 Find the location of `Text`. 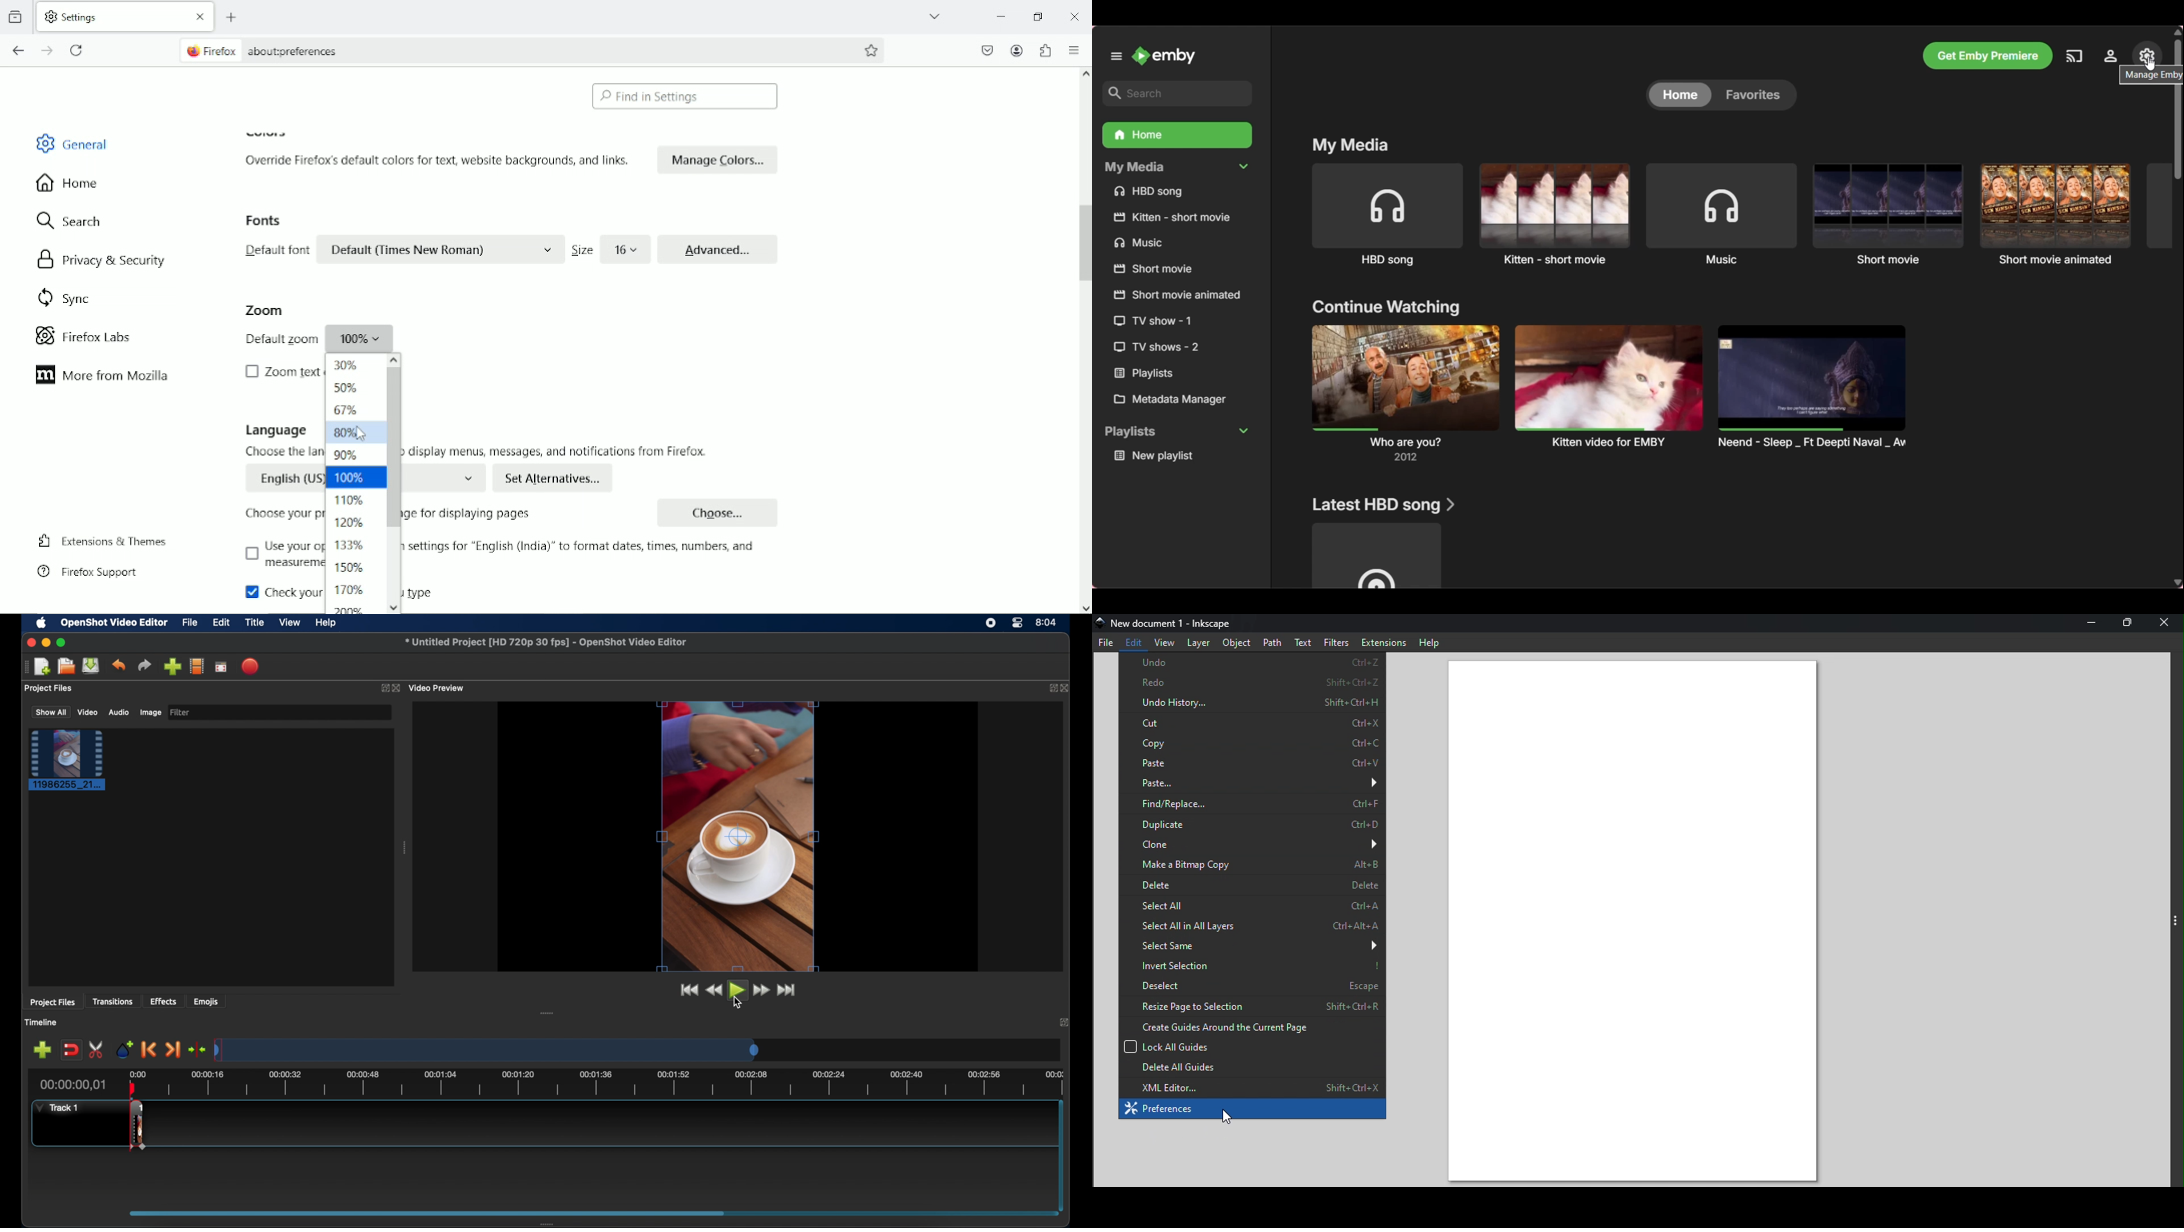

Text is located at coordinates (1304, 640).